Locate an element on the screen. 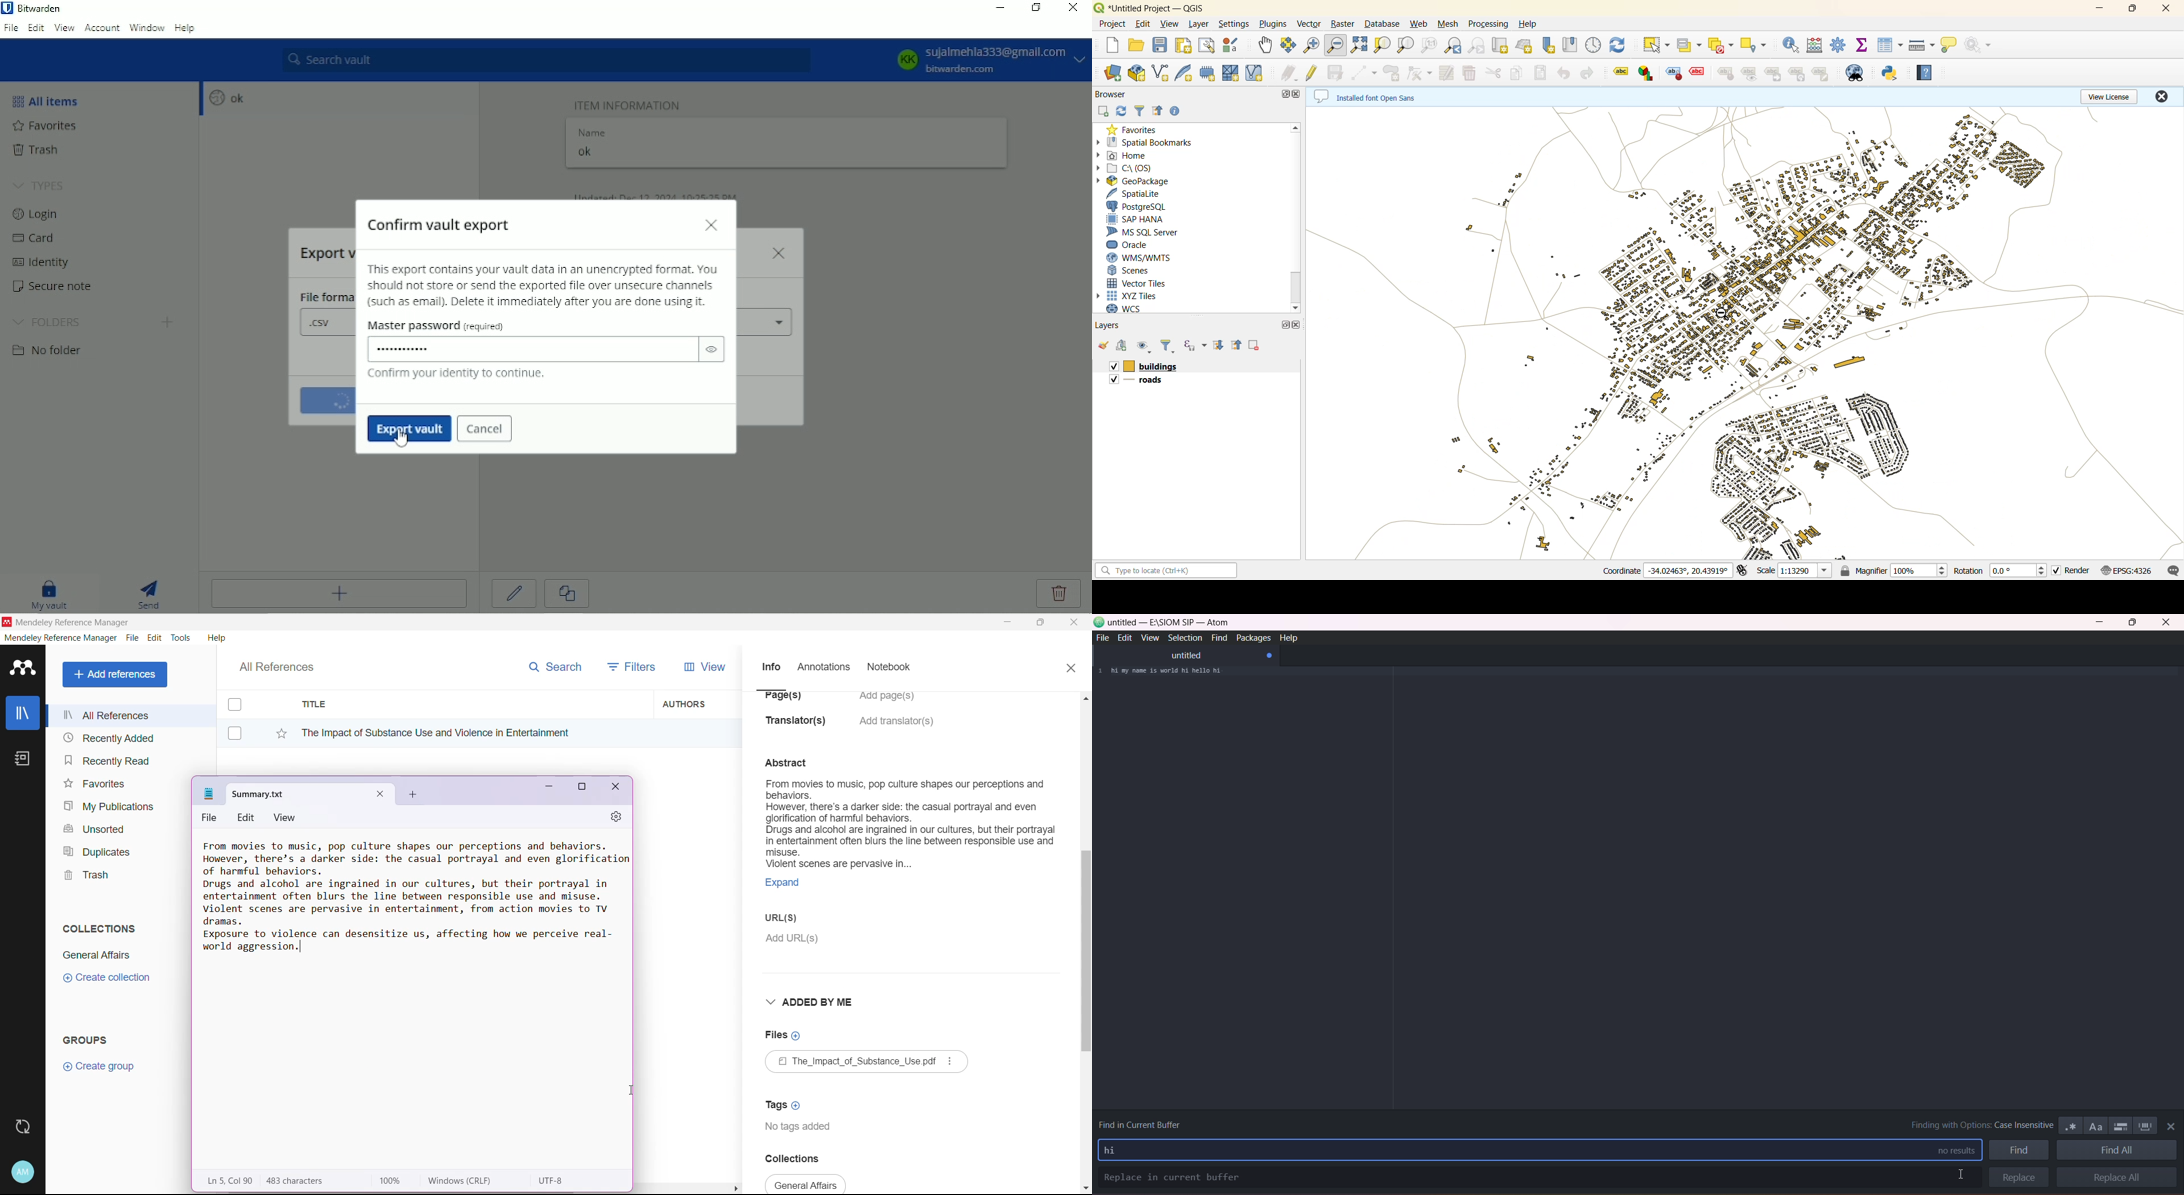 This screenshot has width=2184, height=1204. Close is located at coordinates (1070, 666).